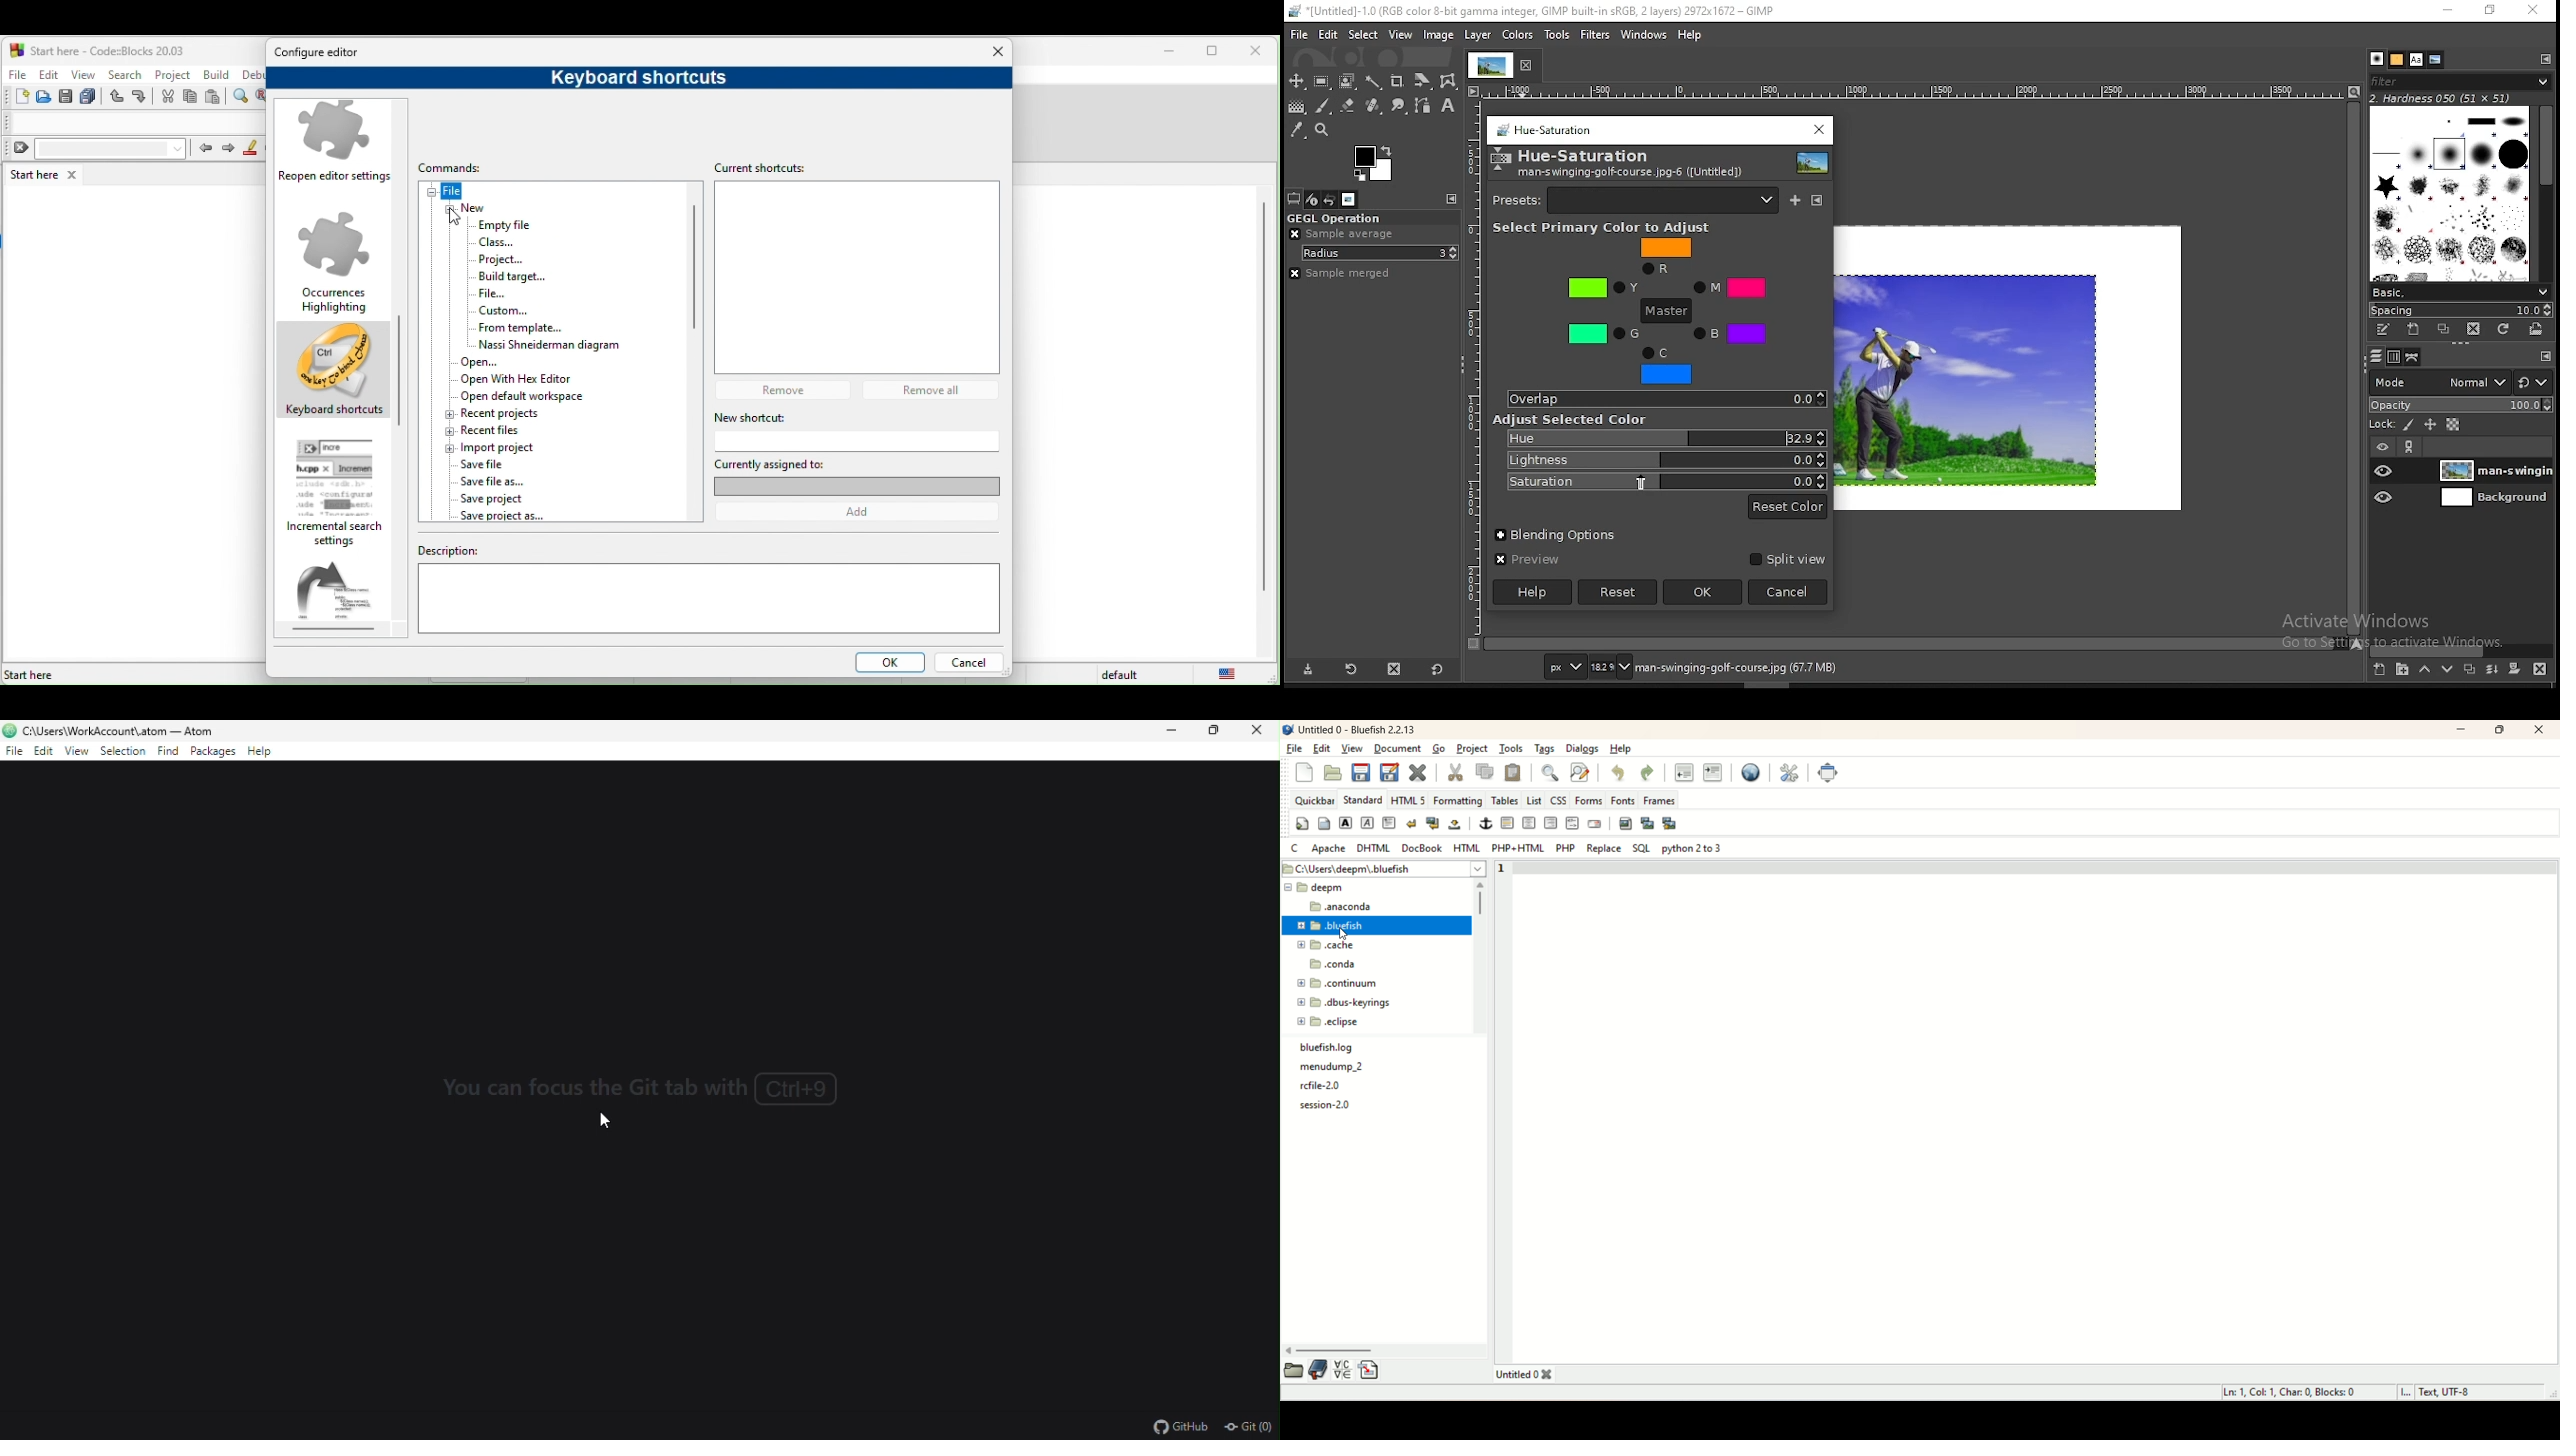 This screenshot has height=1456, width=2576. Describe the element at coordinates (1467, 848) in the screenshot. I see `HTML` at that location.